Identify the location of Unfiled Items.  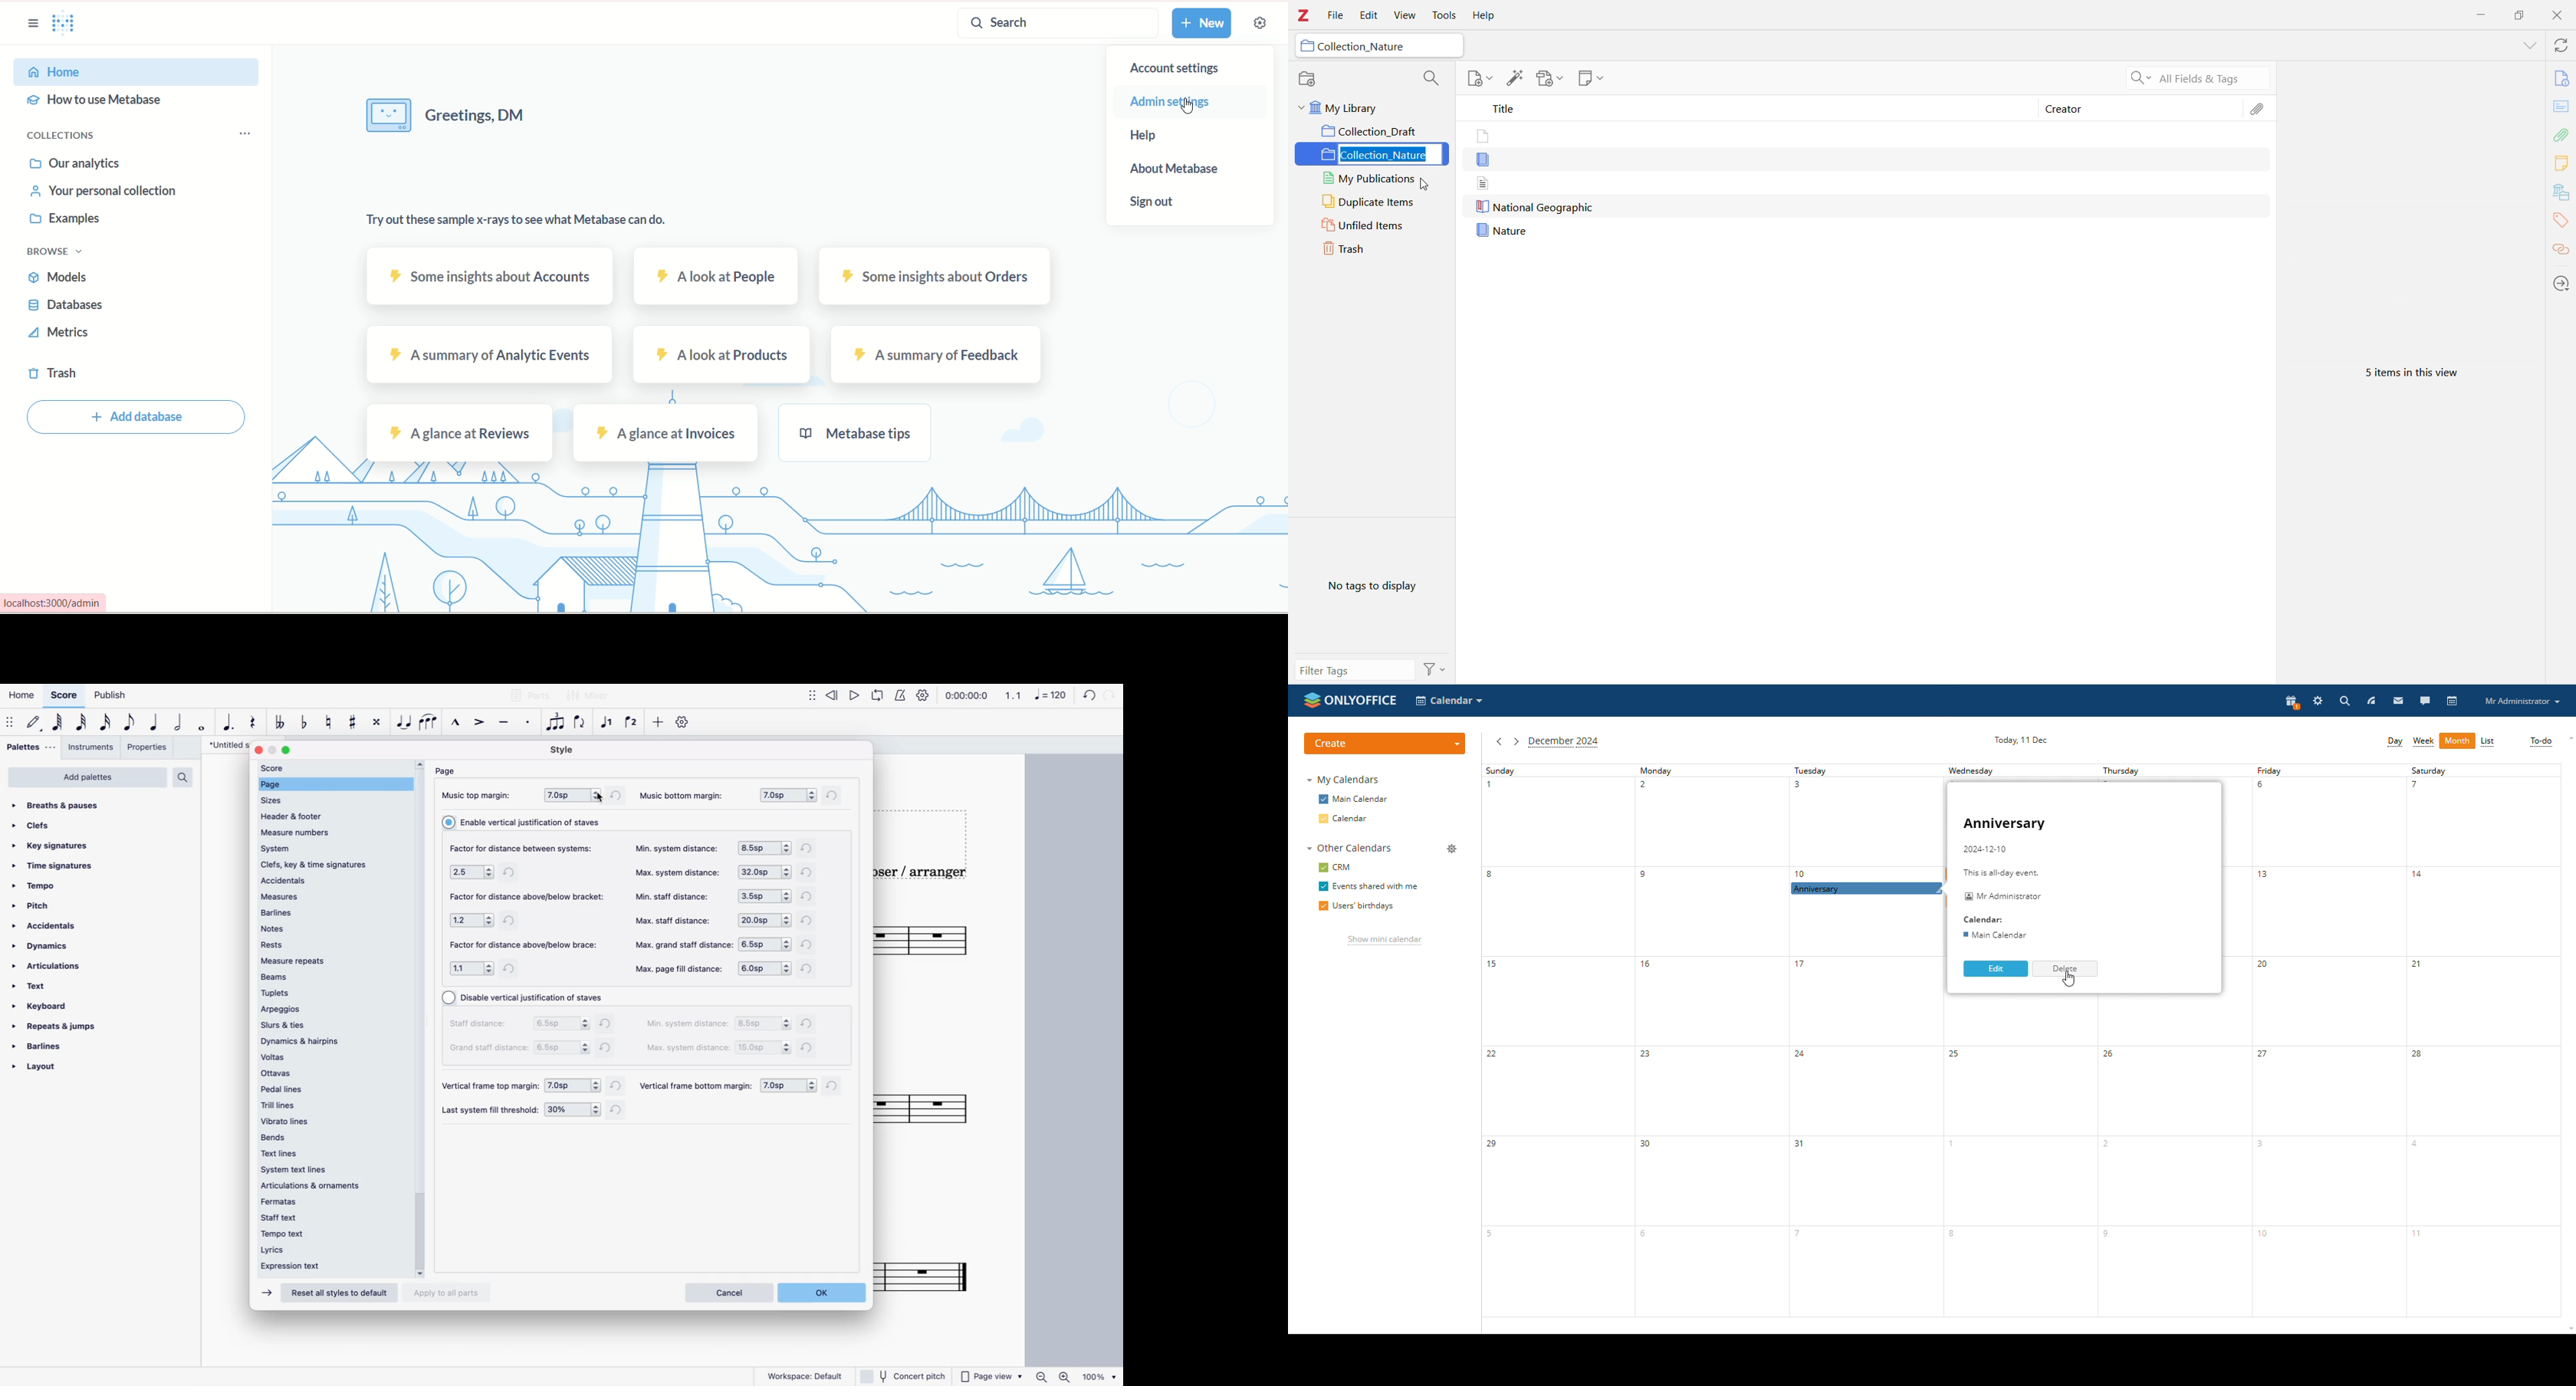
(1373, 226).